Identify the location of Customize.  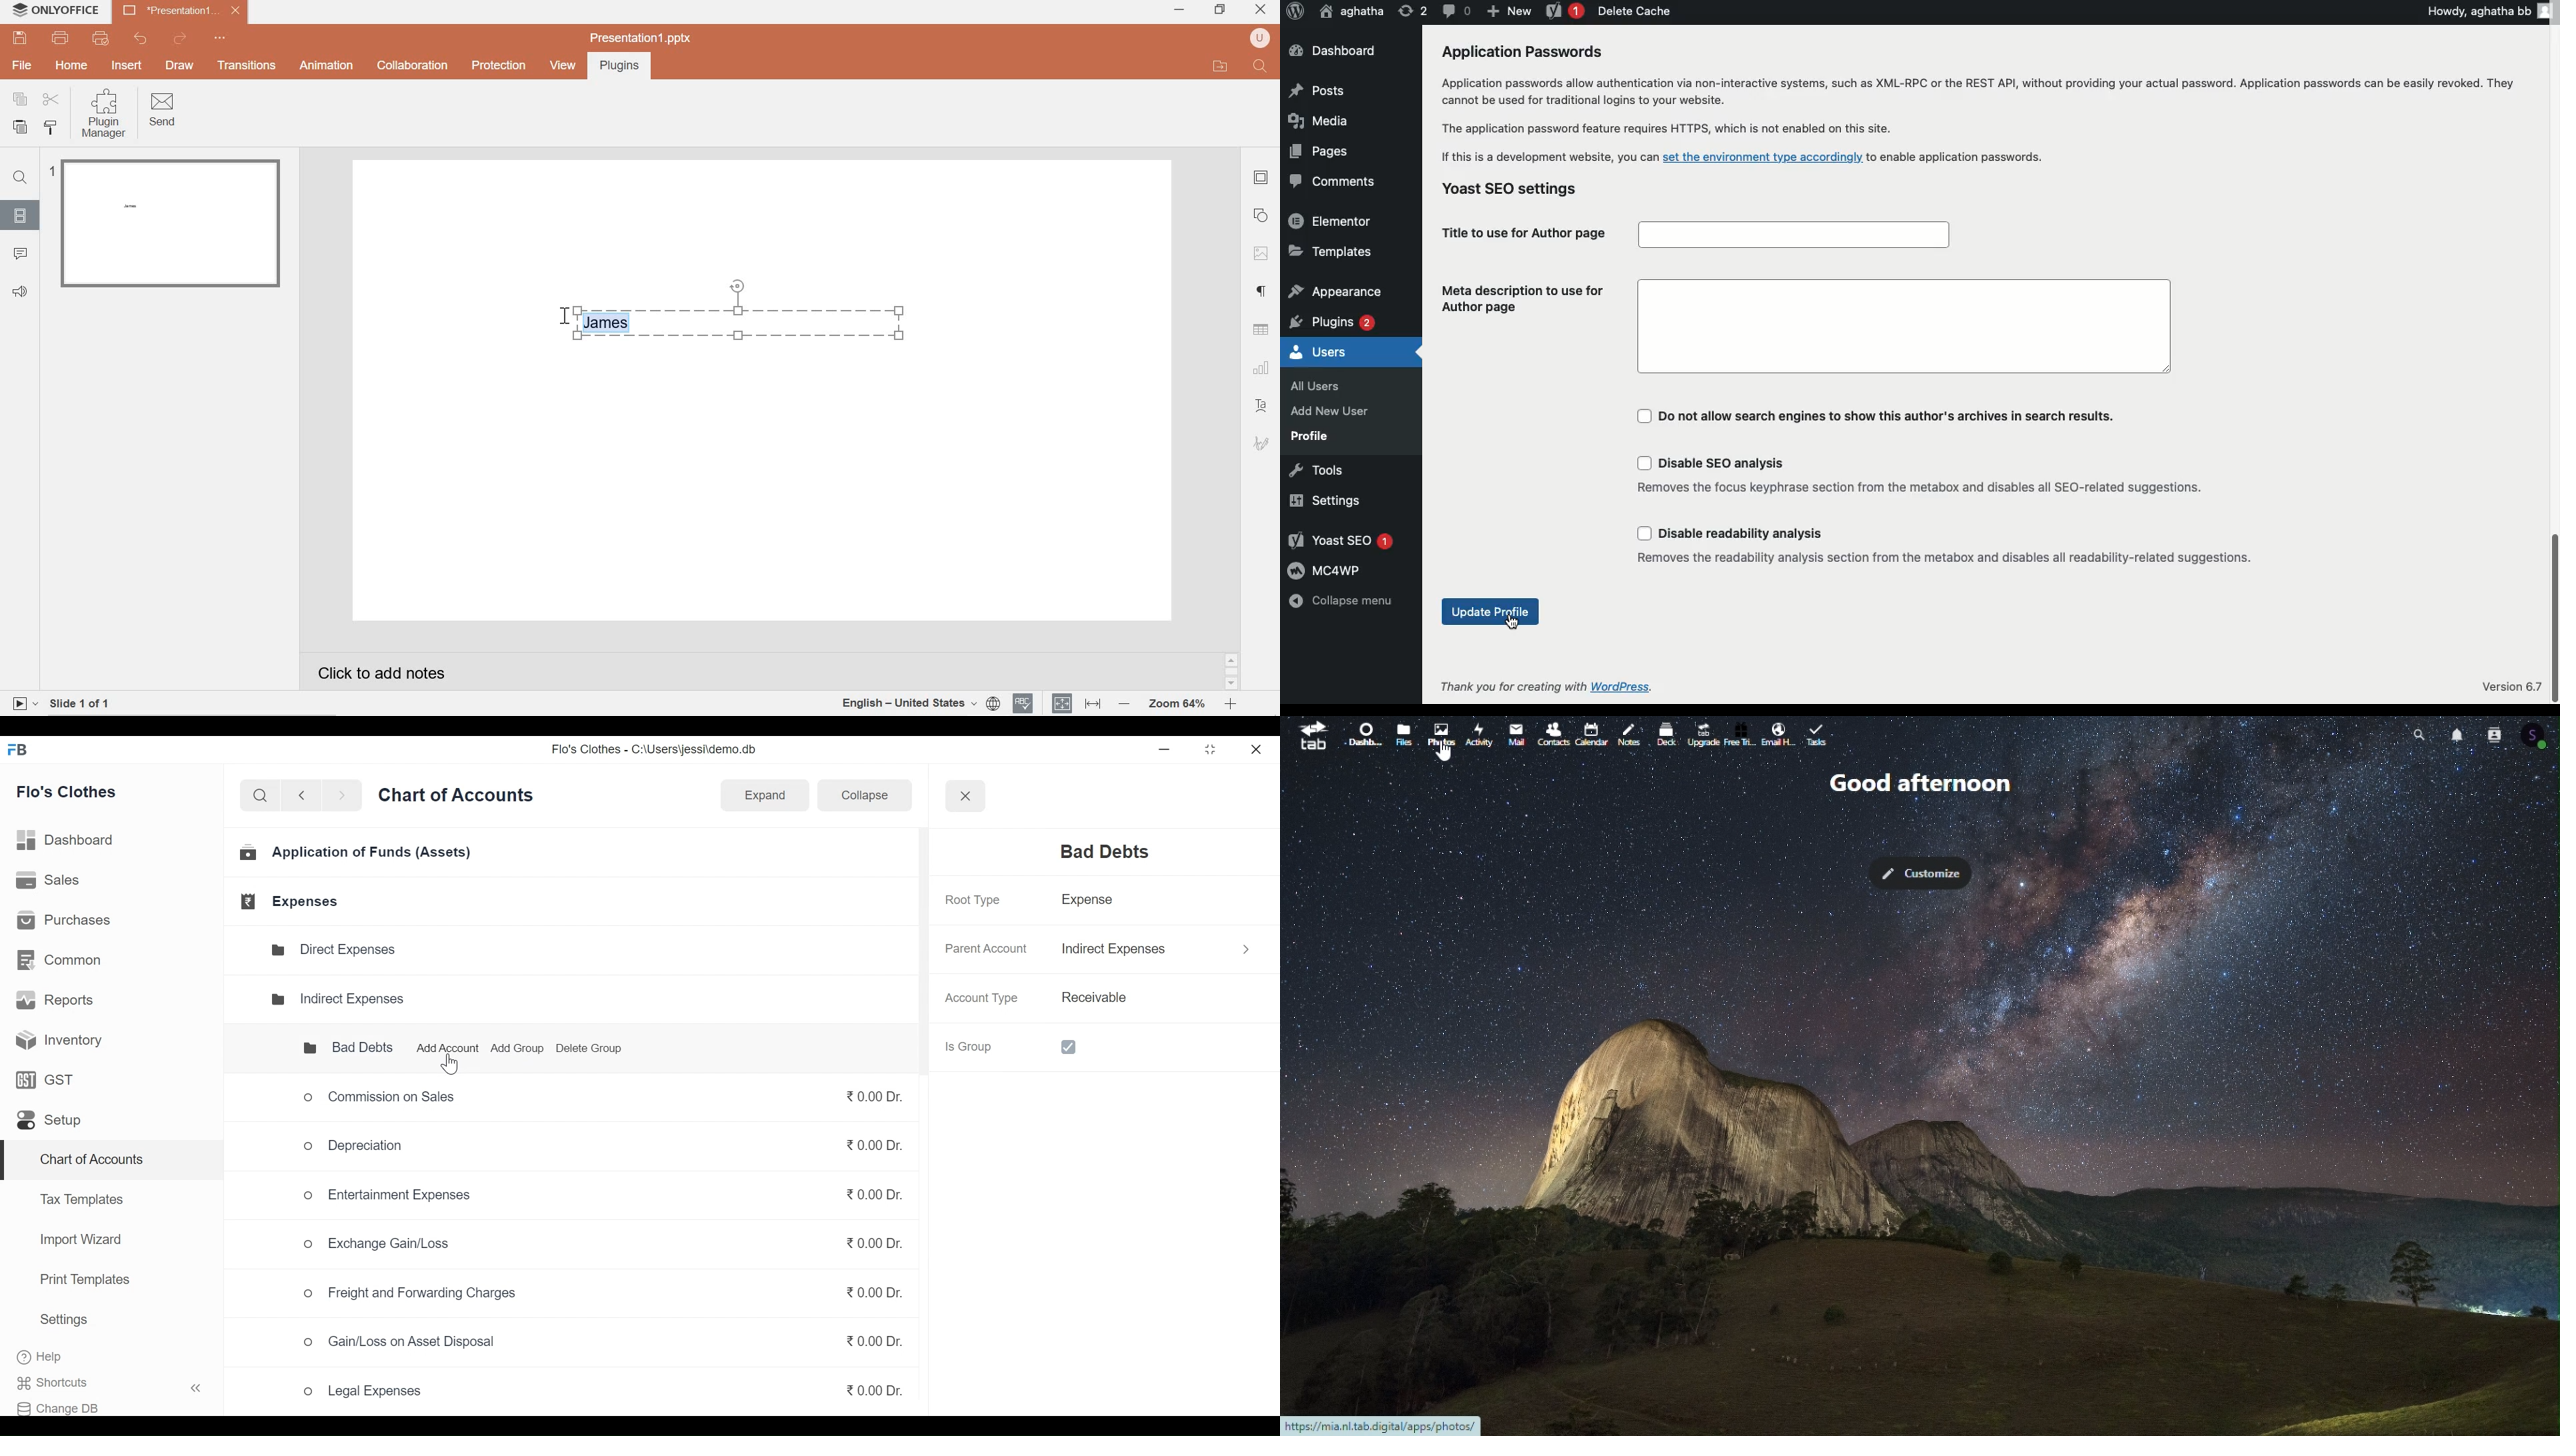
(1928, 872).